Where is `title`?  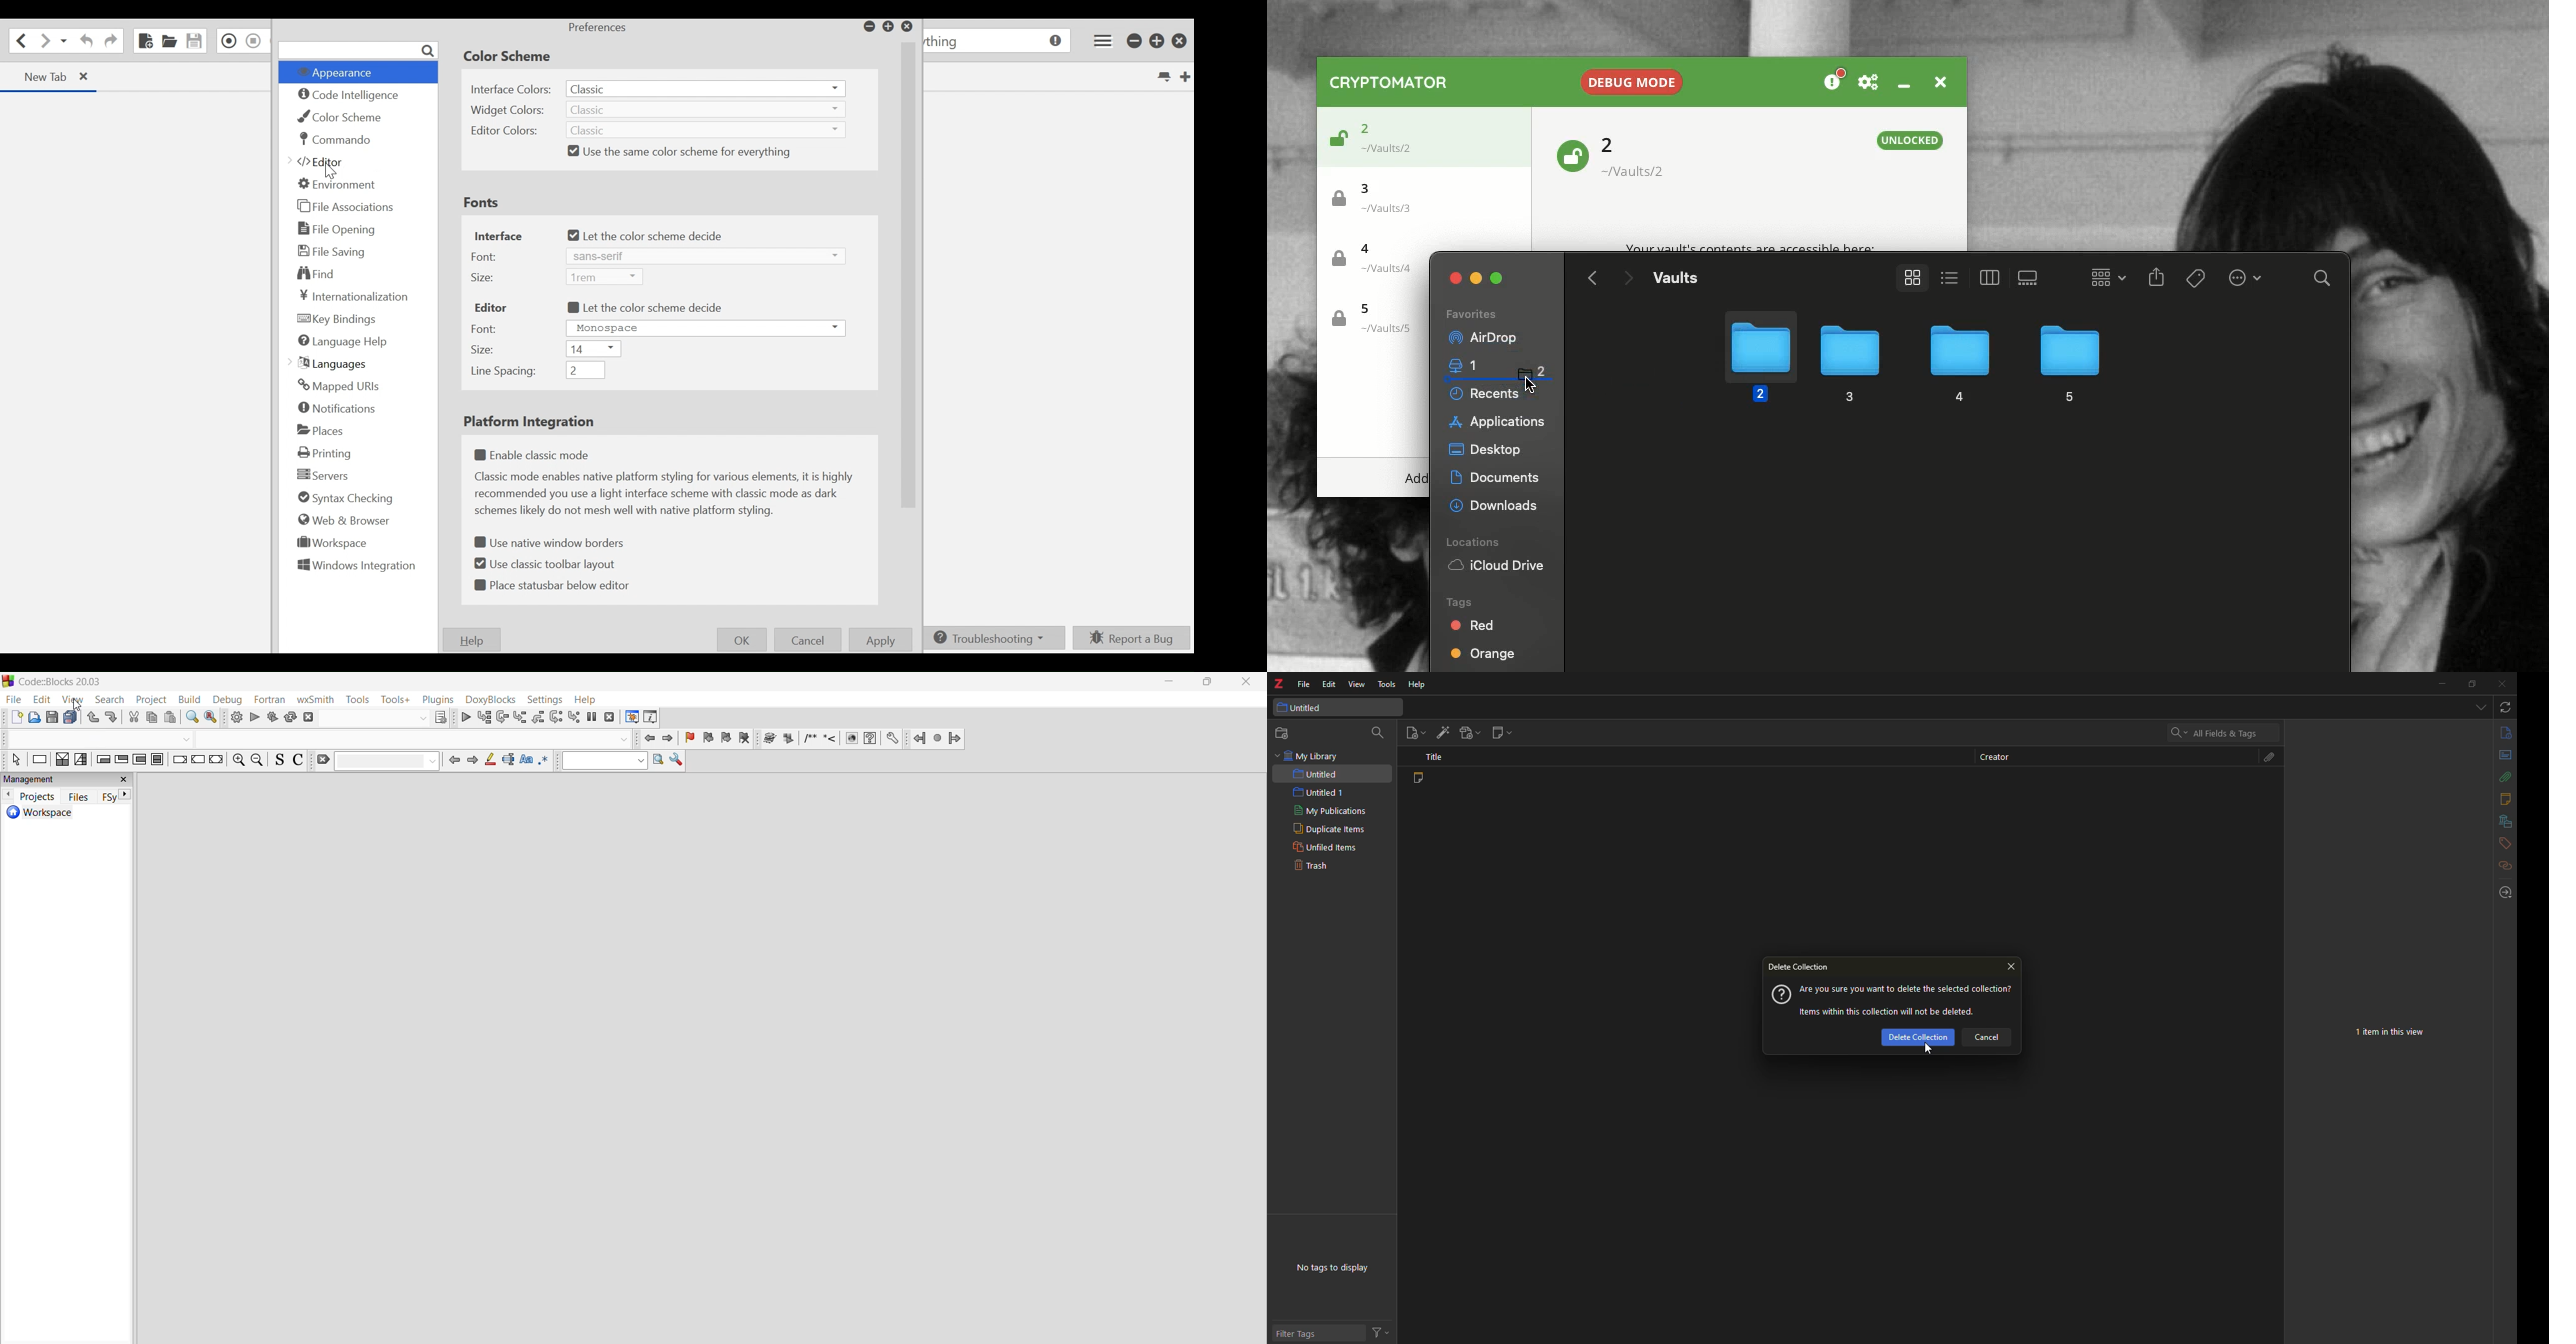
title is located at coordinates (1434, 757).